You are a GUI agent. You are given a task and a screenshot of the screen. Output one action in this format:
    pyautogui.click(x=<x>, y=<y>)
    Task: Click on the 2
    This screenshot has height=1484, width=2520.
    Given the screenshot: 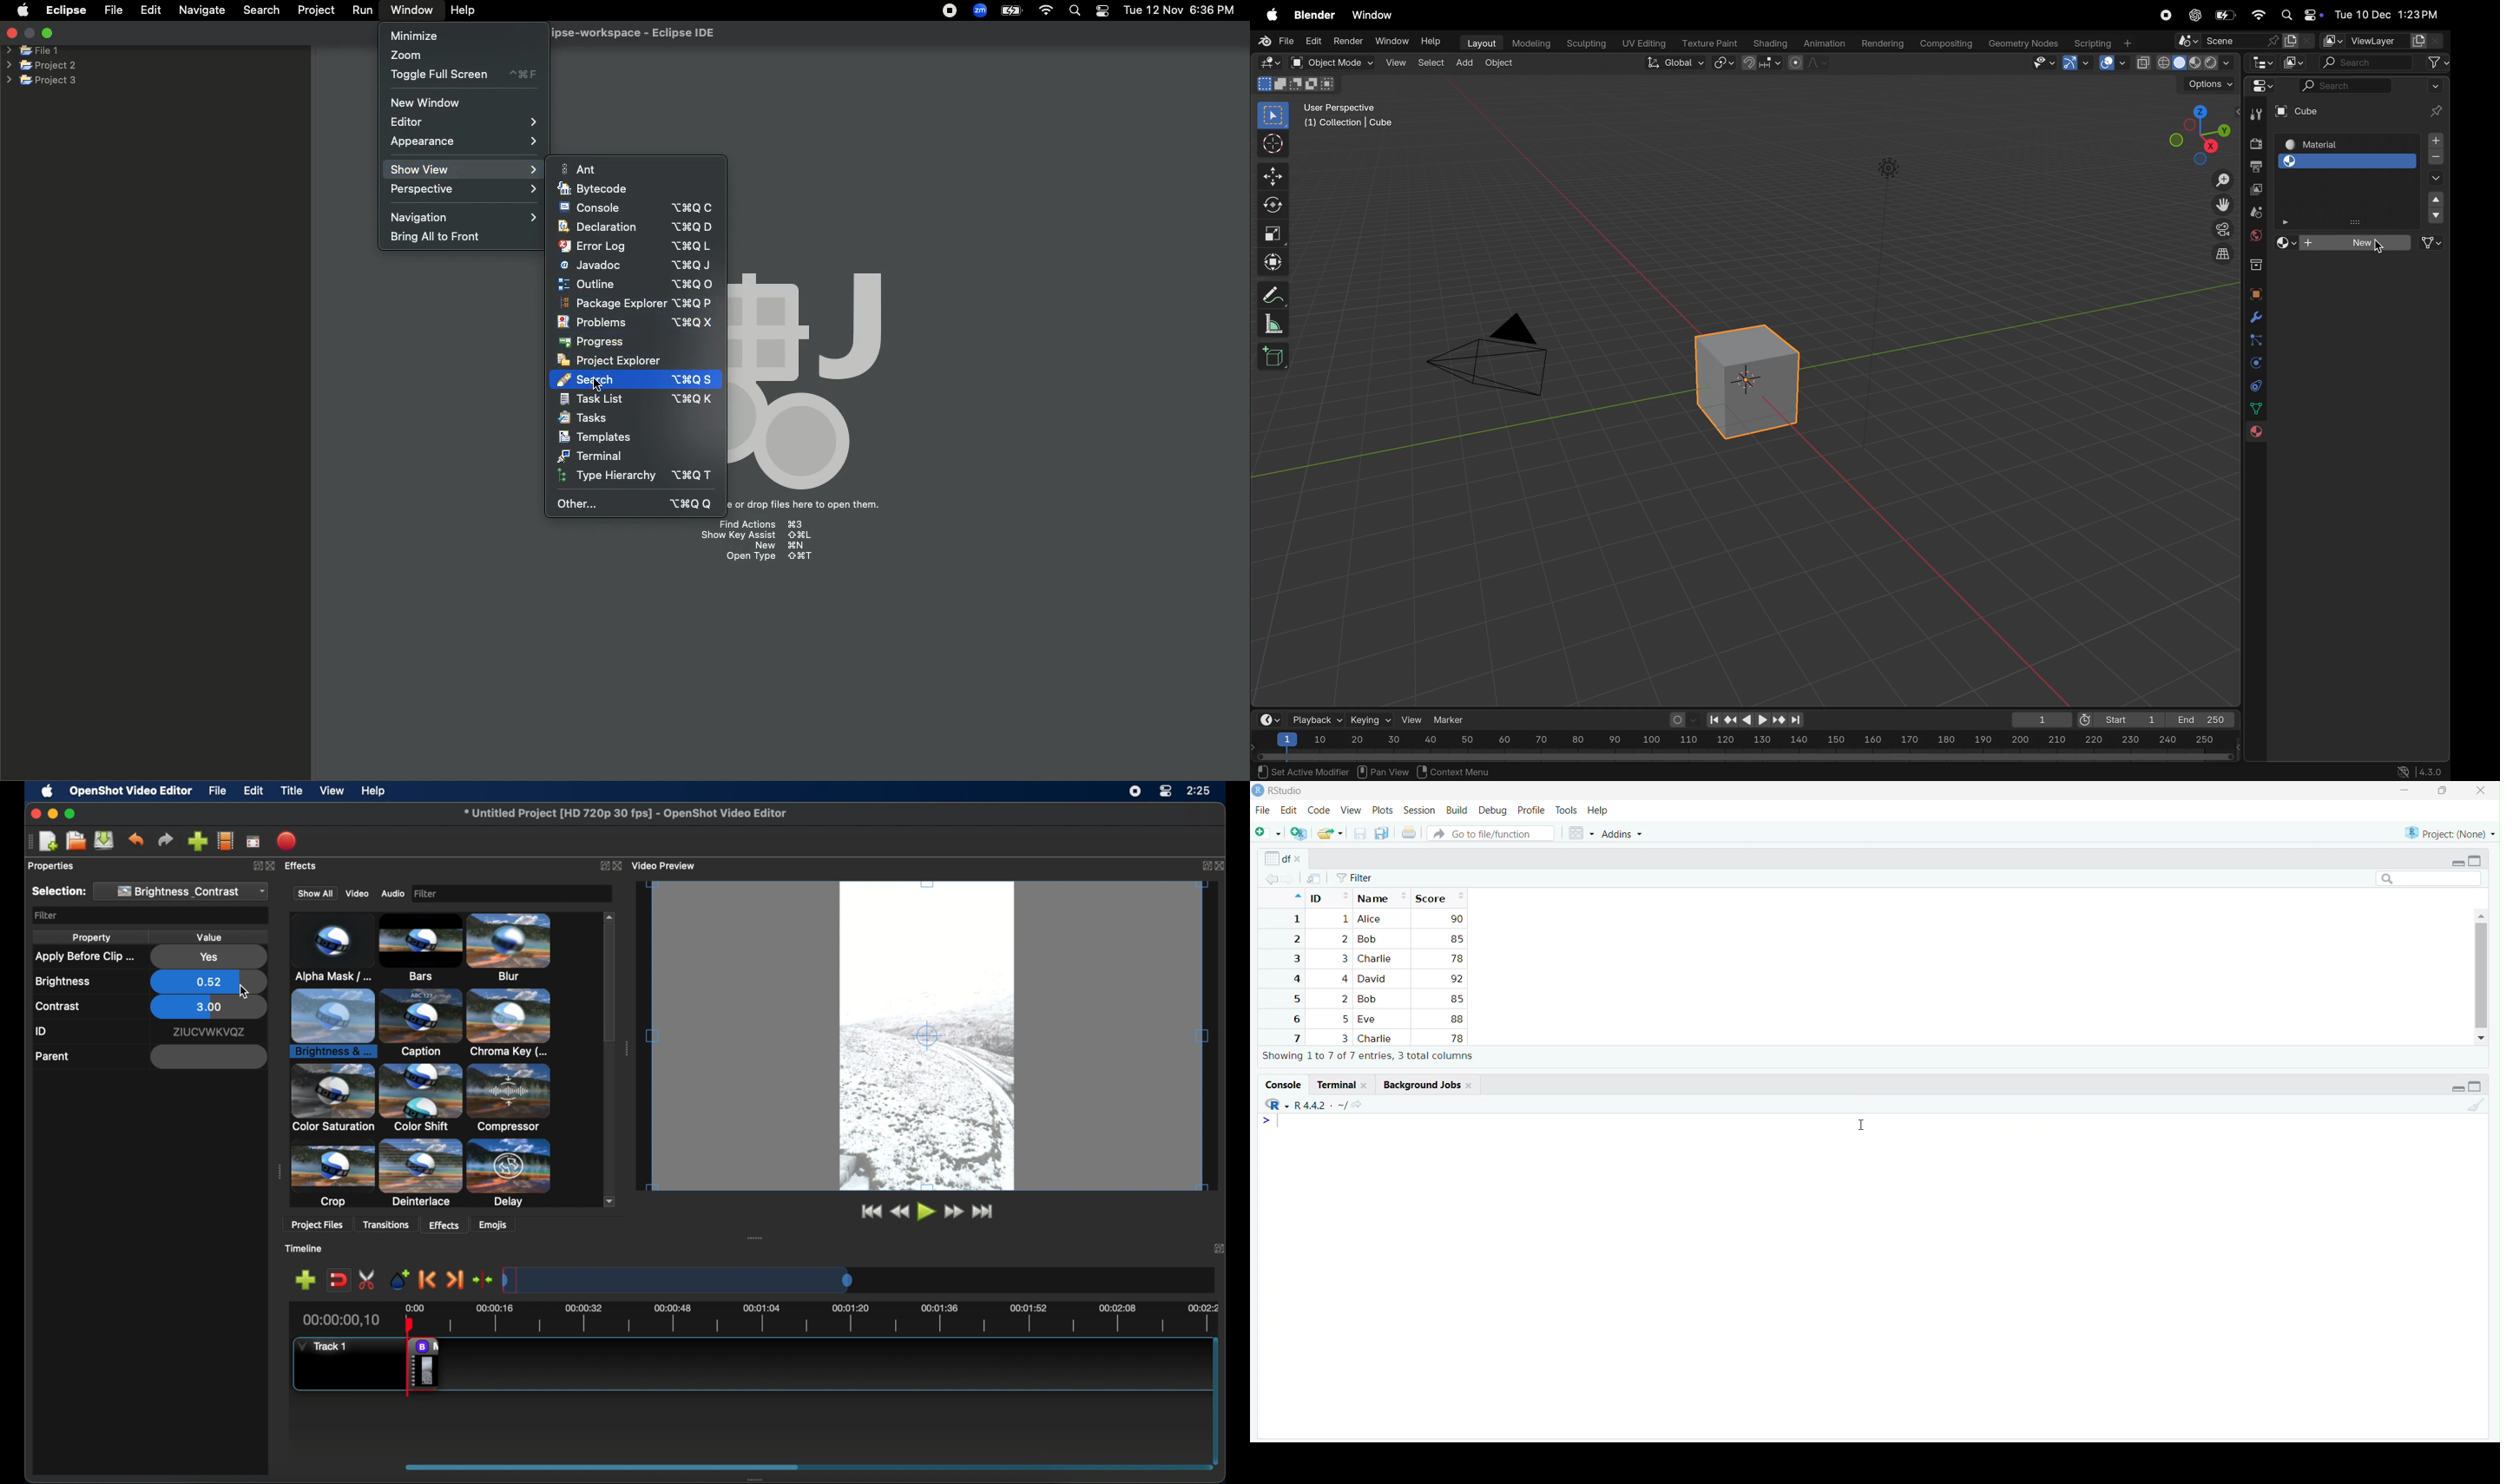 What is the action you would take?
    pyautogui.click(x=1295, y=939)
    